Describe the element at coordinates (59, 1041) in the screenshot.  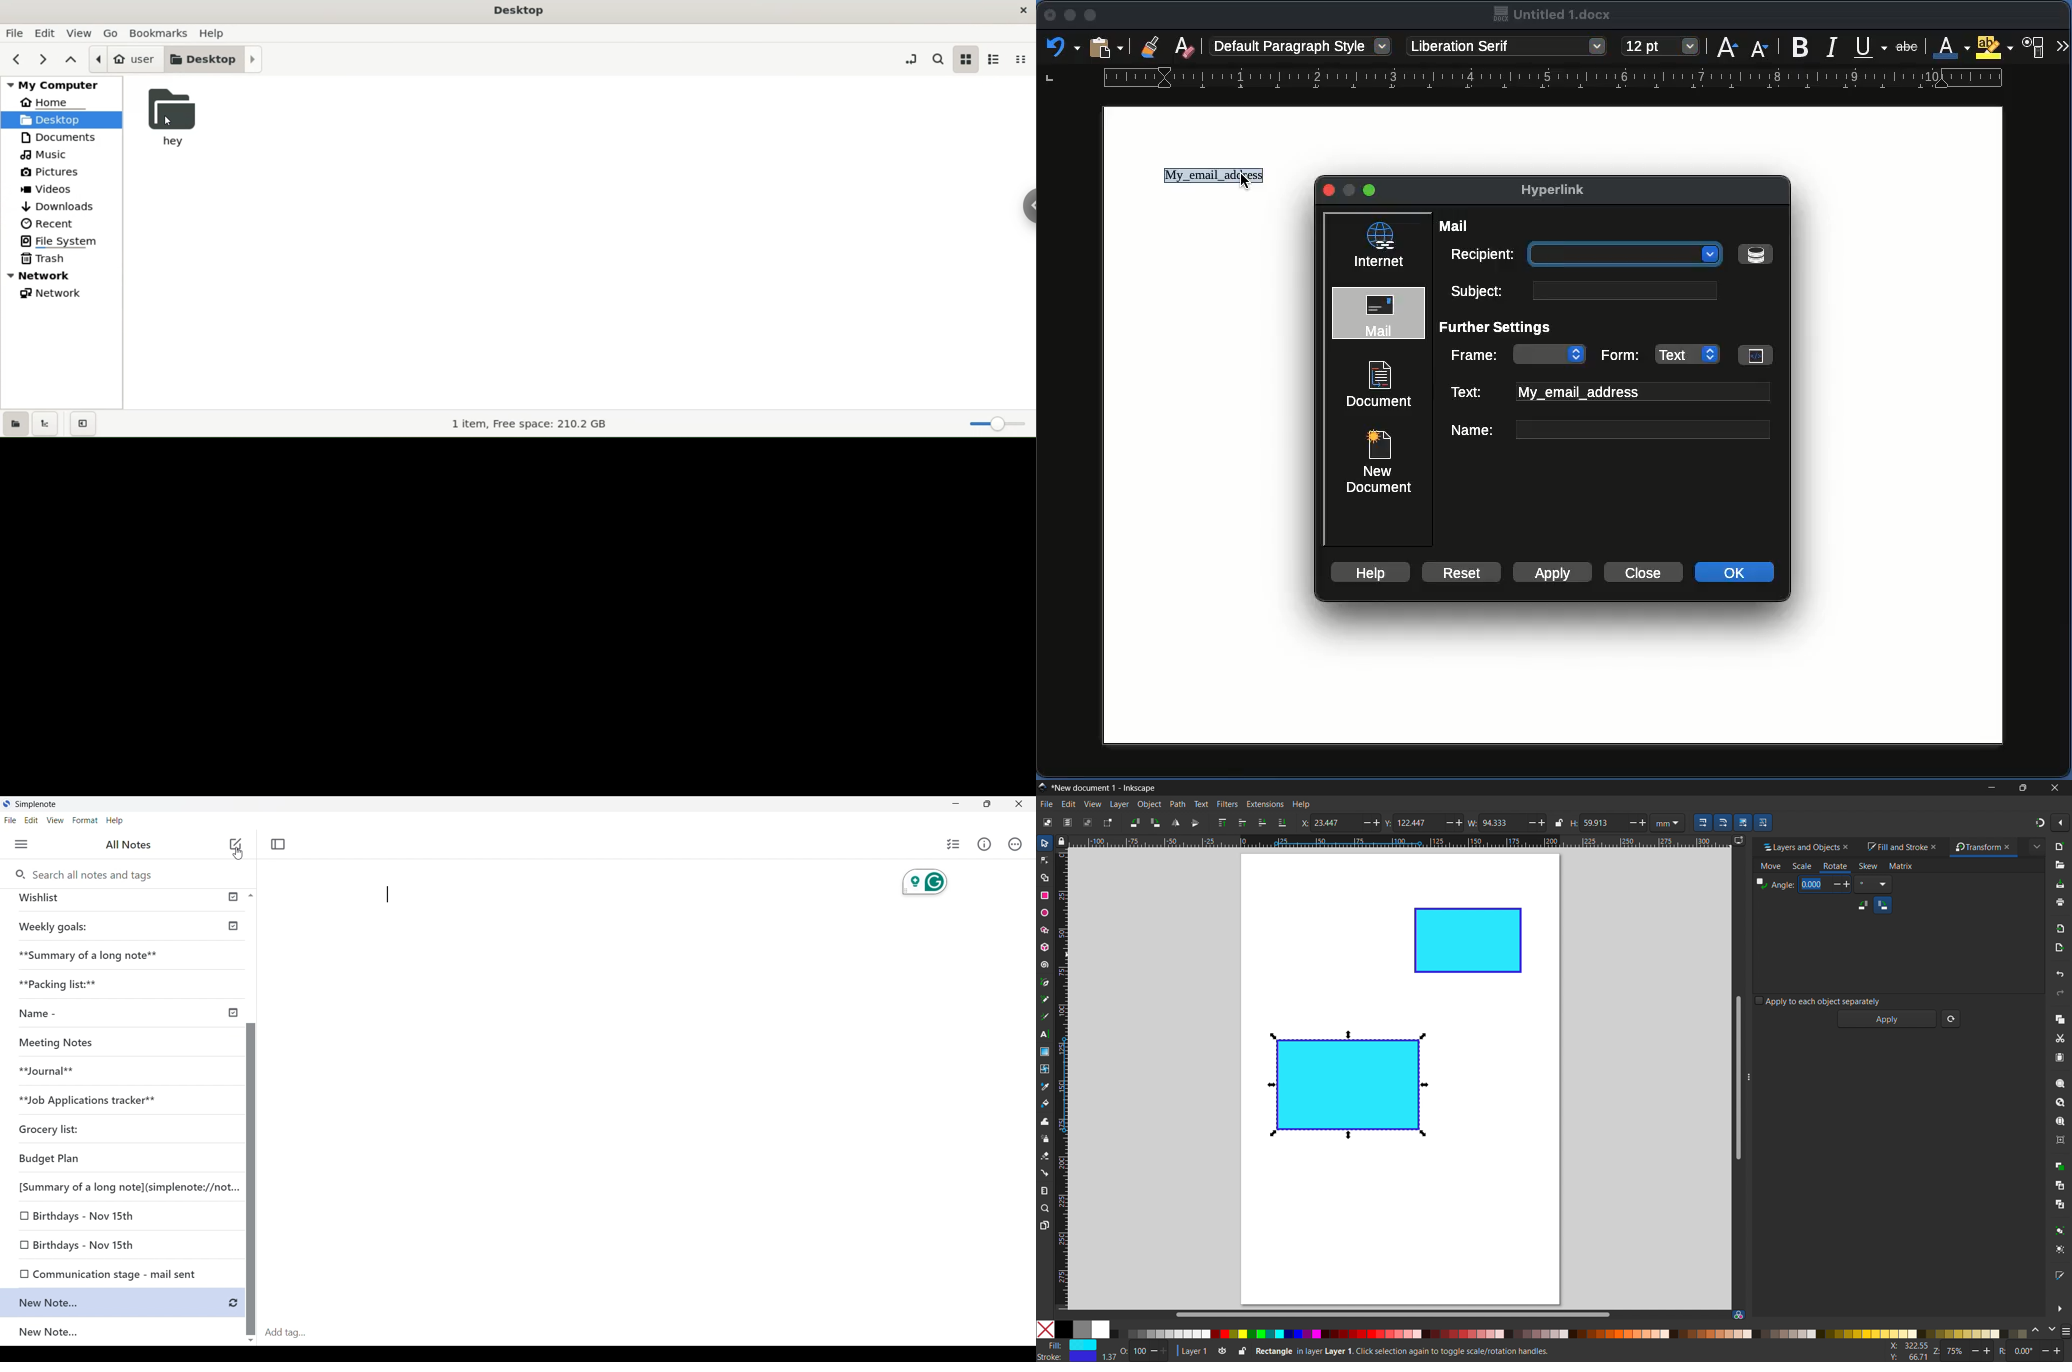
I see `Meeting Notes` at that location.